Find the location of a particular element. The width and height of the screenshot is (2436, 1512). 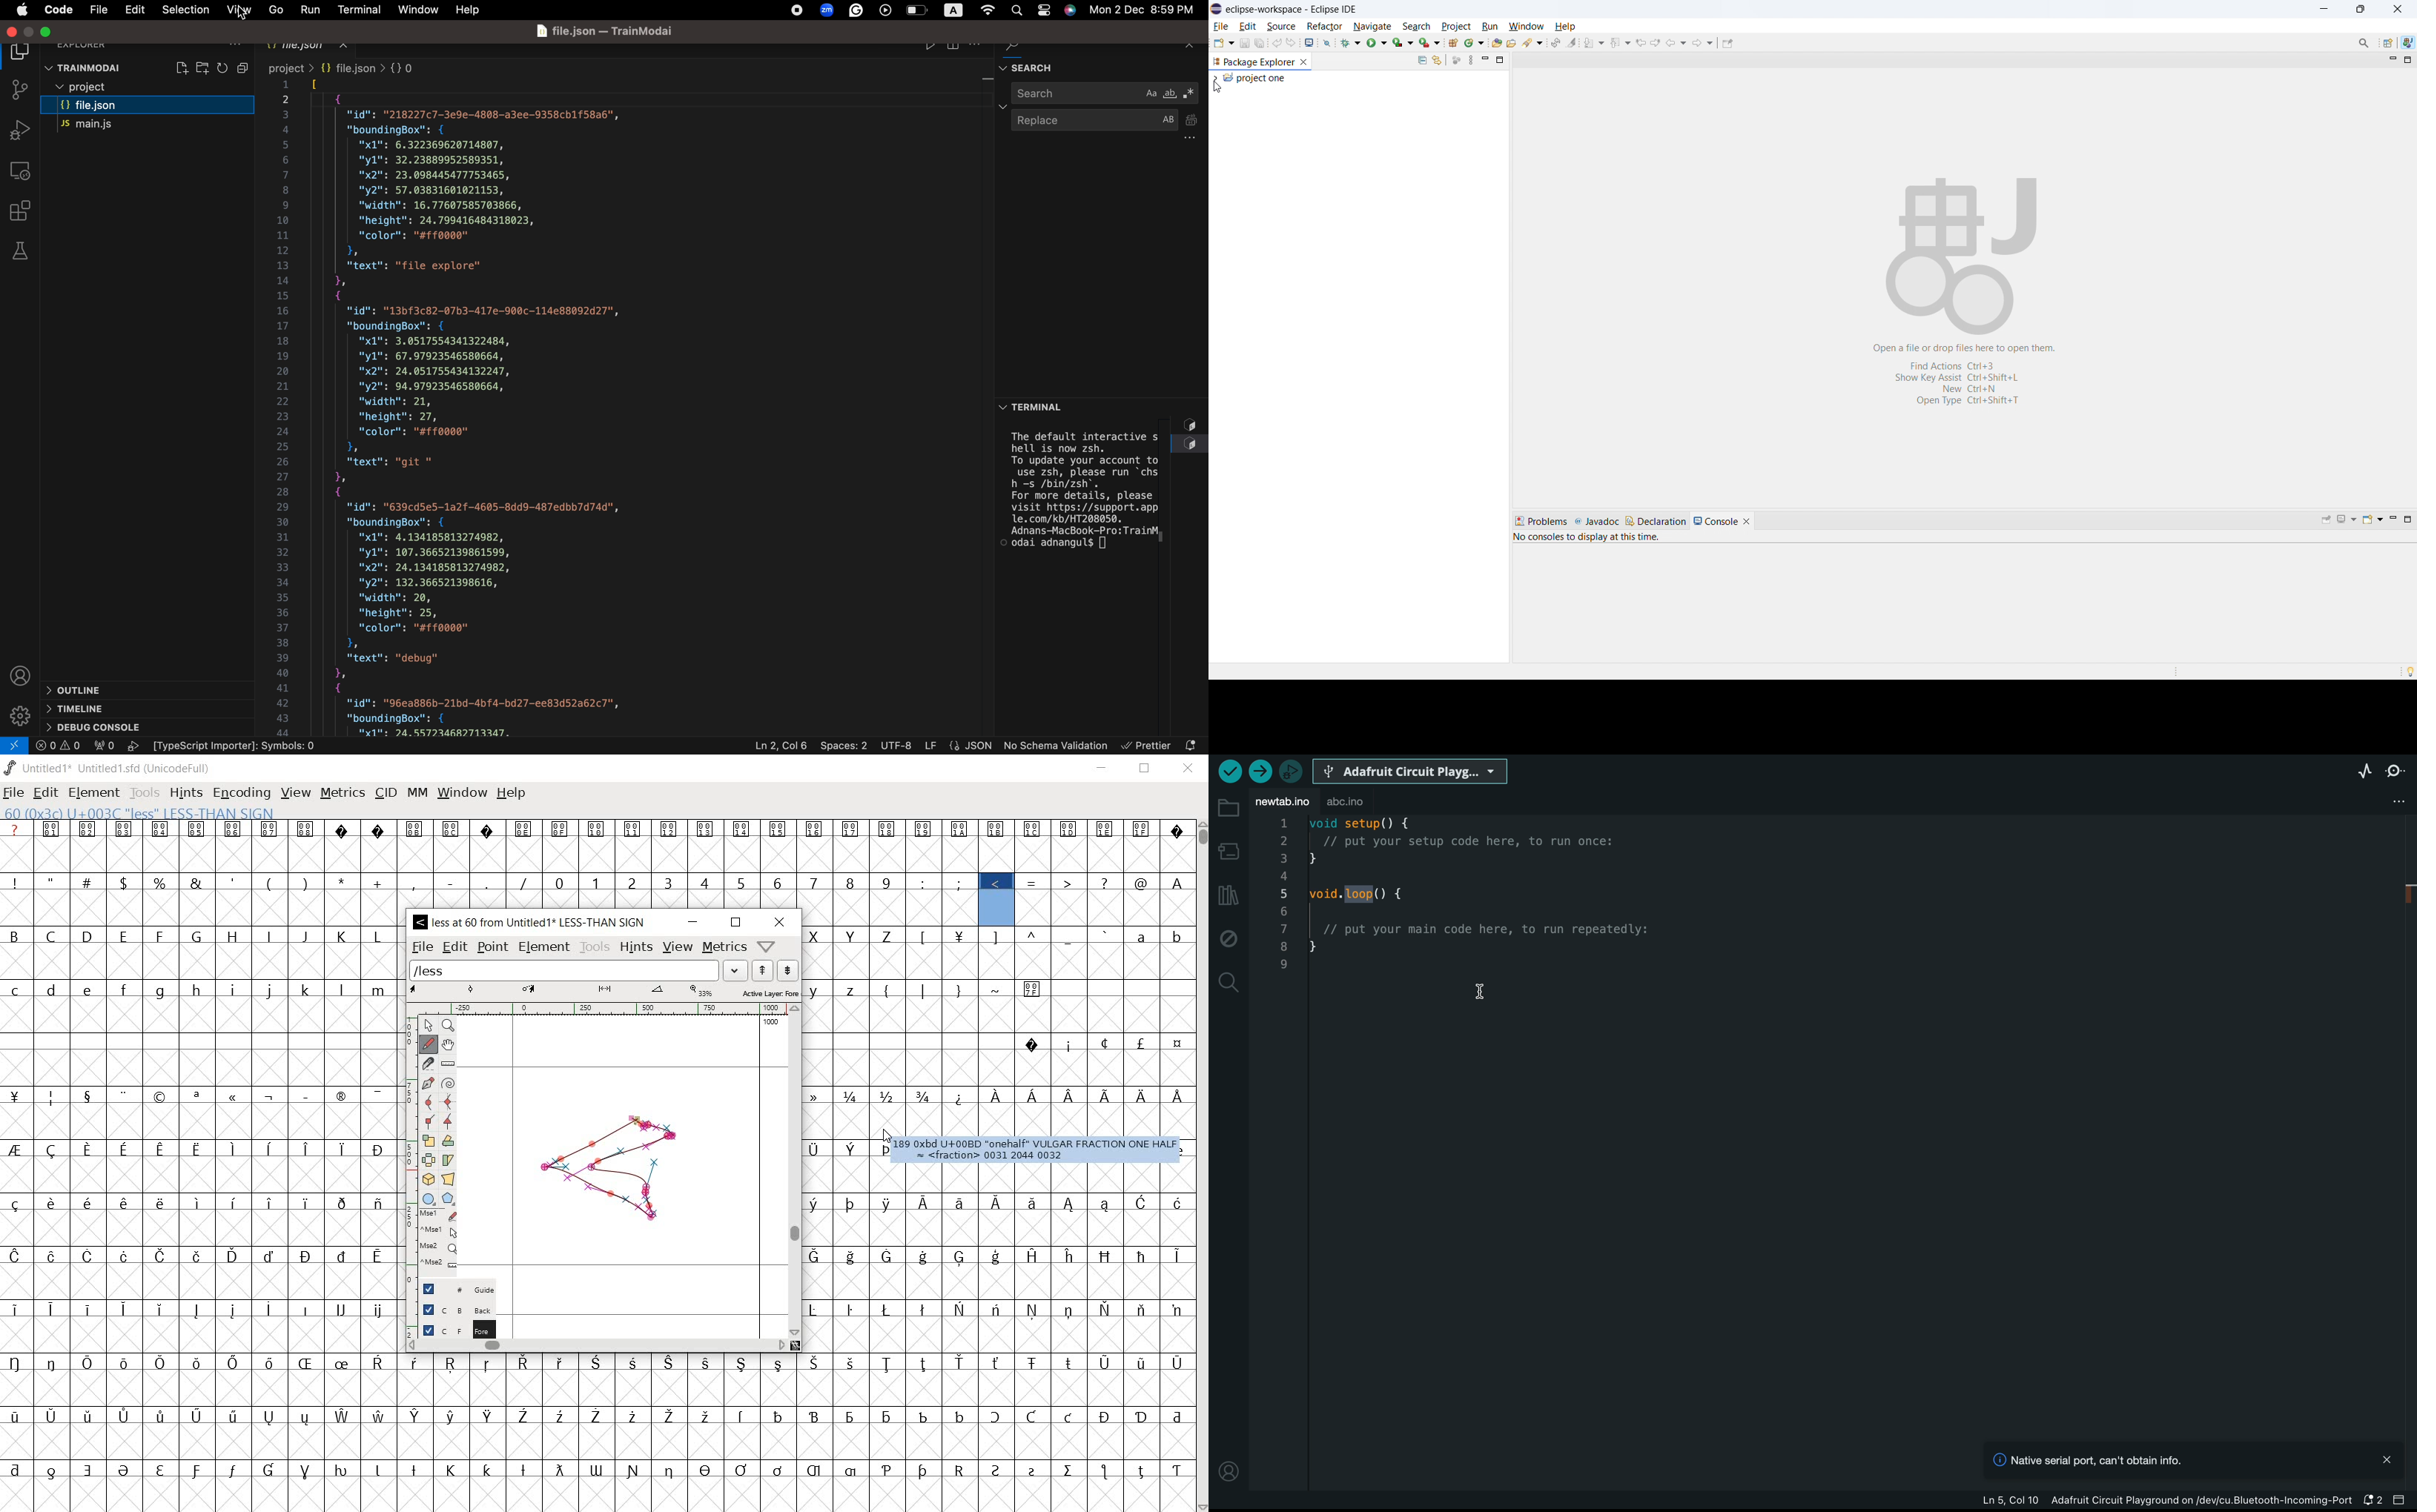

restore down is located at coordinates (1145, 768).